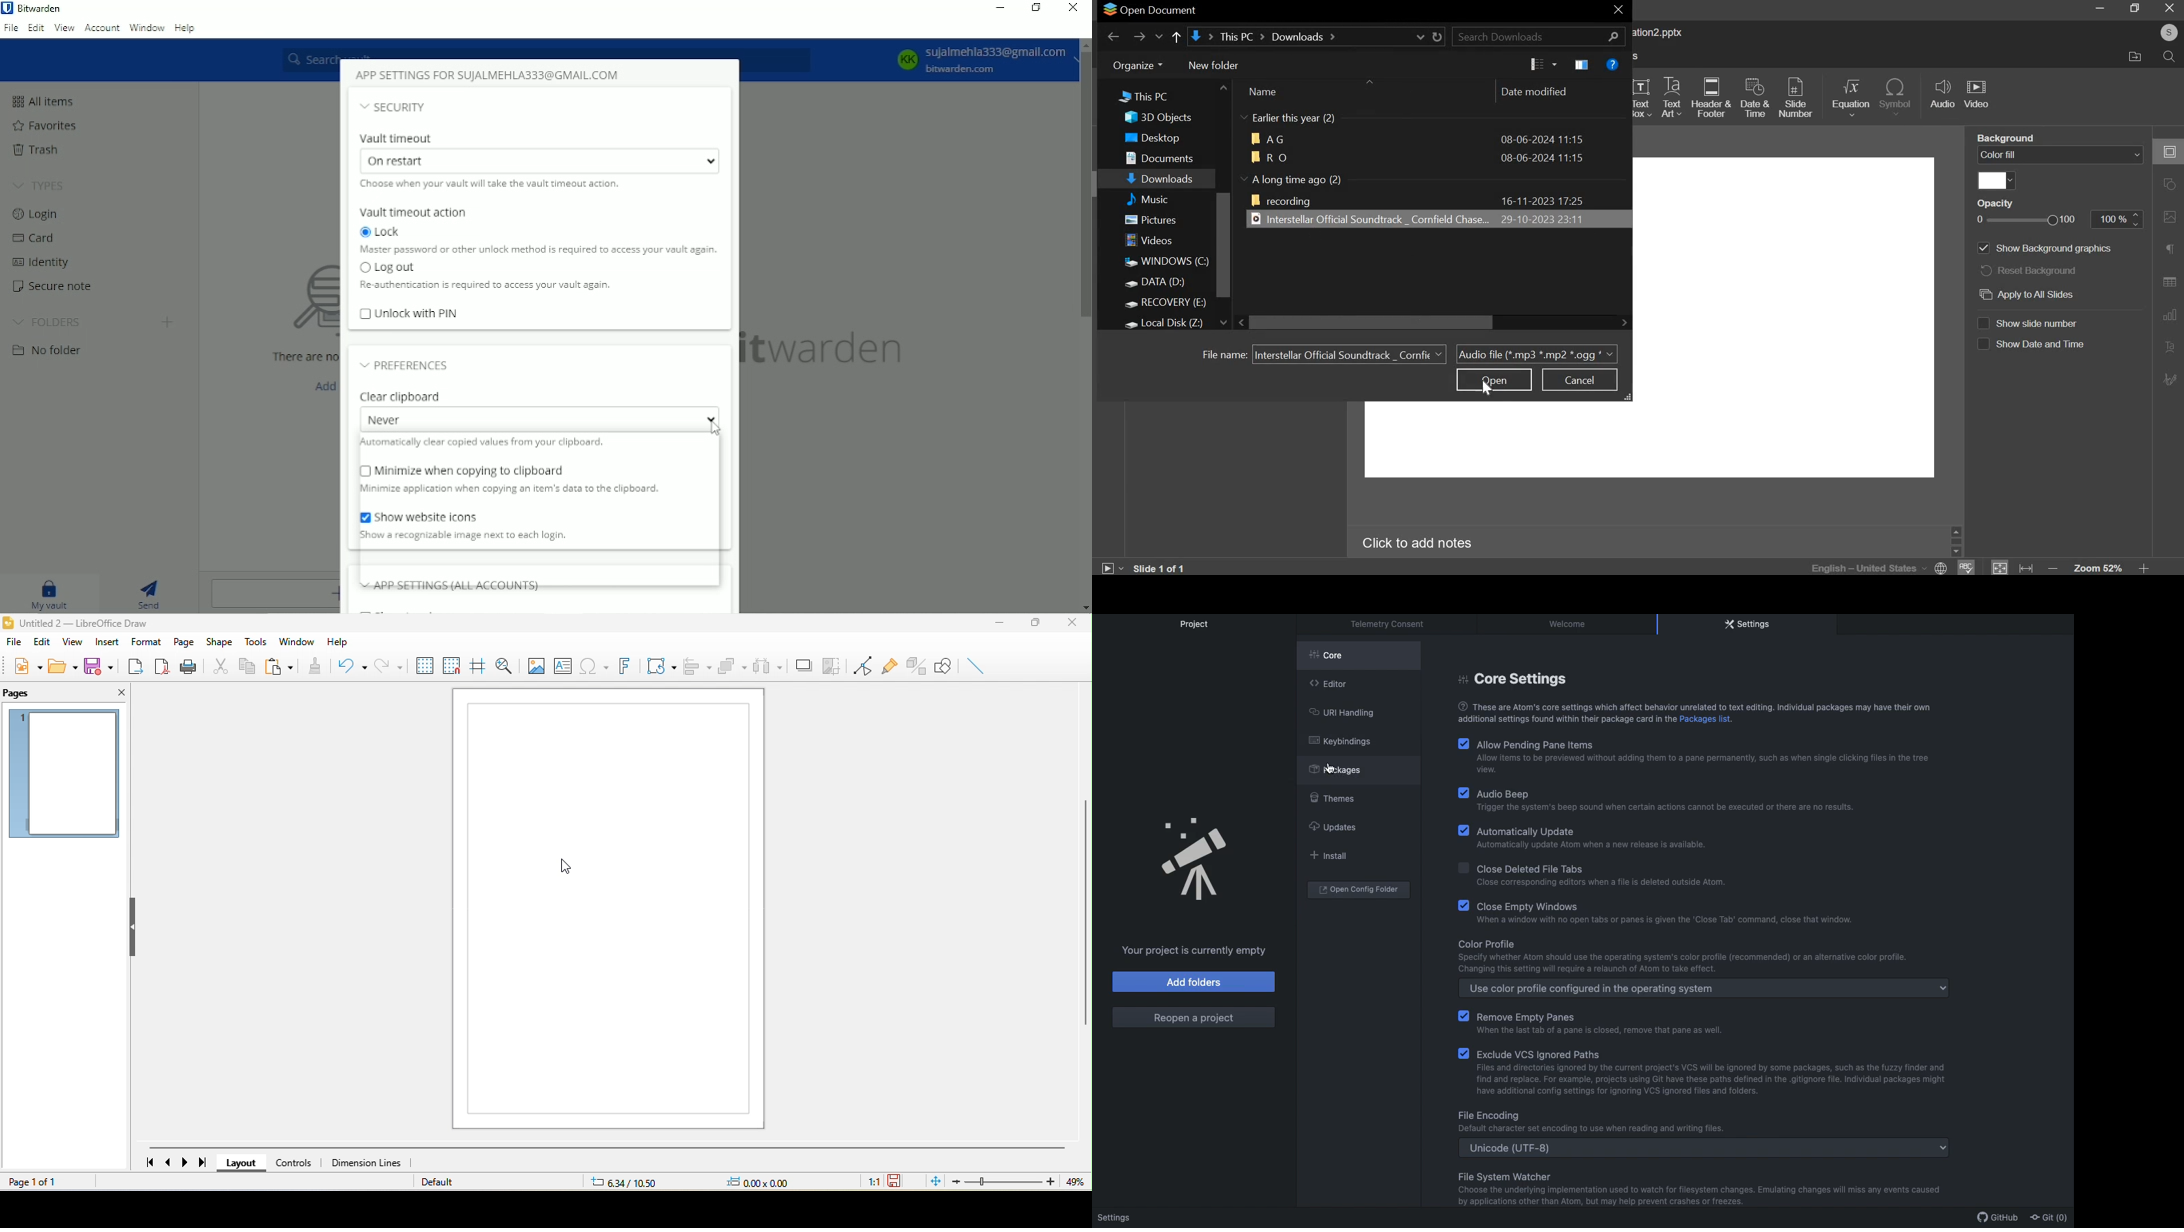  Describe the element at coordinates (1001, 7) in the screenshot. I see `Minimize` at that location.